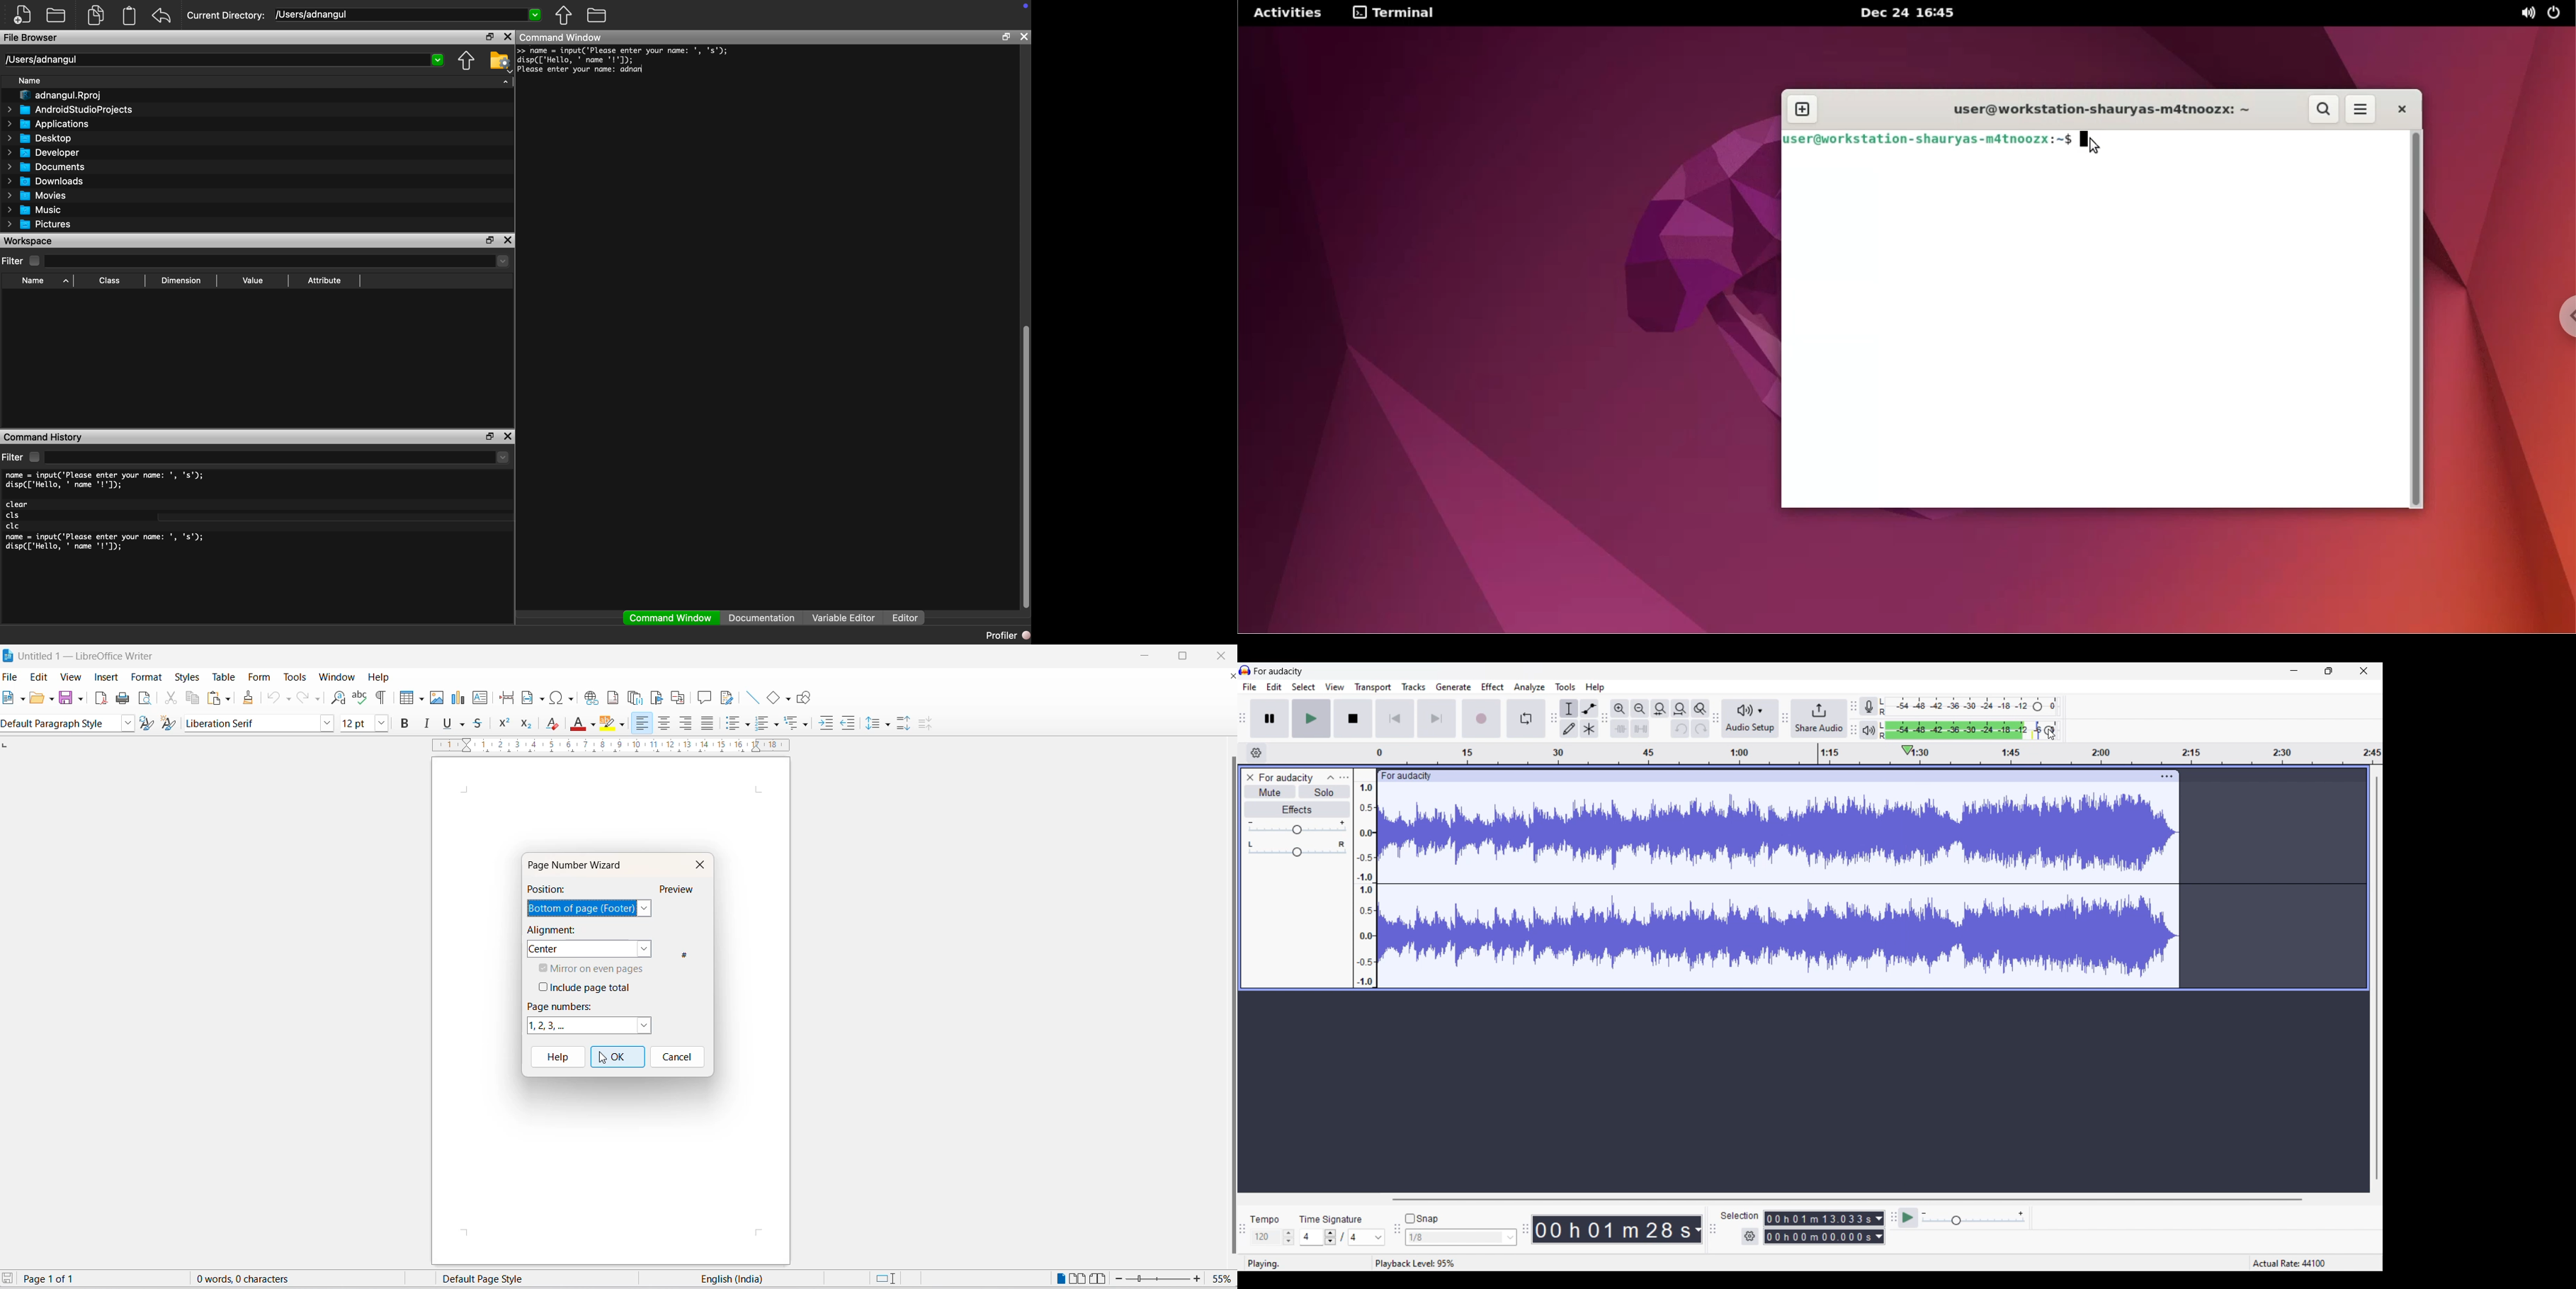  What do you see at coordinates (803, 698) in the screenshot?
I see `show draw functions` at bounding box center [803, 698].